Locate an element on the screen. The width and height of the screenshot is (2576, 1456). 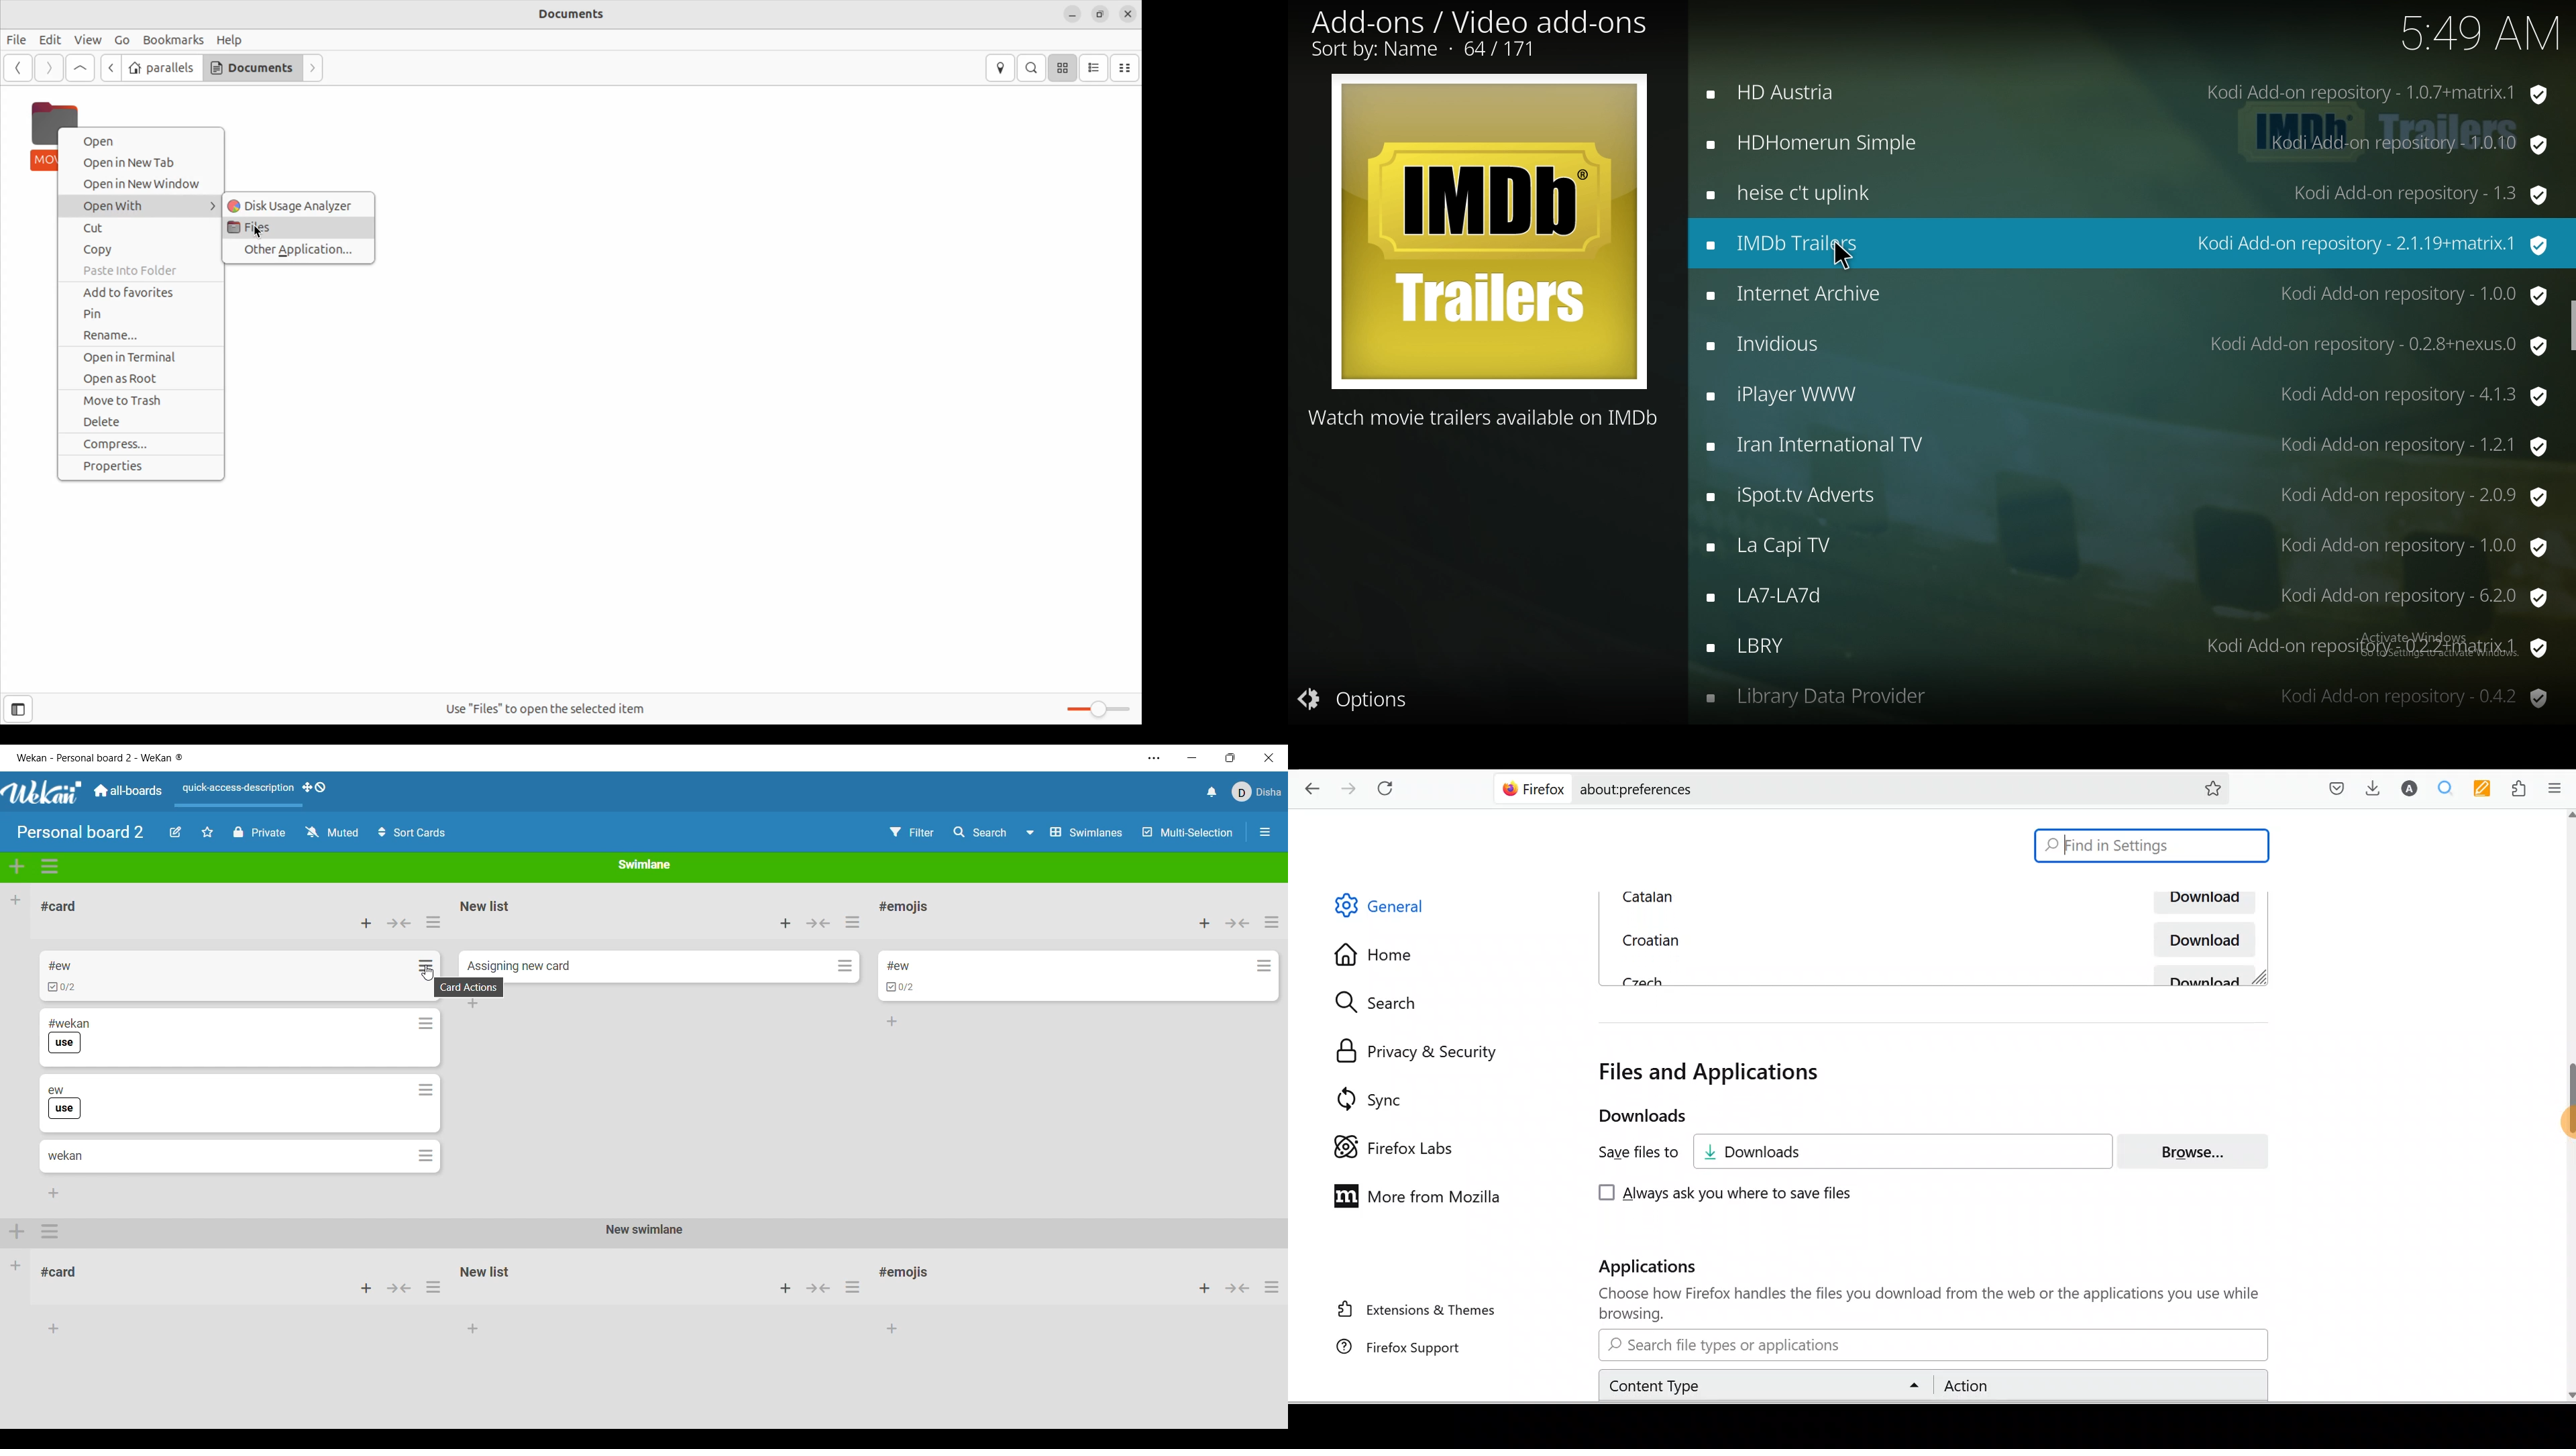
Quick access description is located at coordinates (235, 794).